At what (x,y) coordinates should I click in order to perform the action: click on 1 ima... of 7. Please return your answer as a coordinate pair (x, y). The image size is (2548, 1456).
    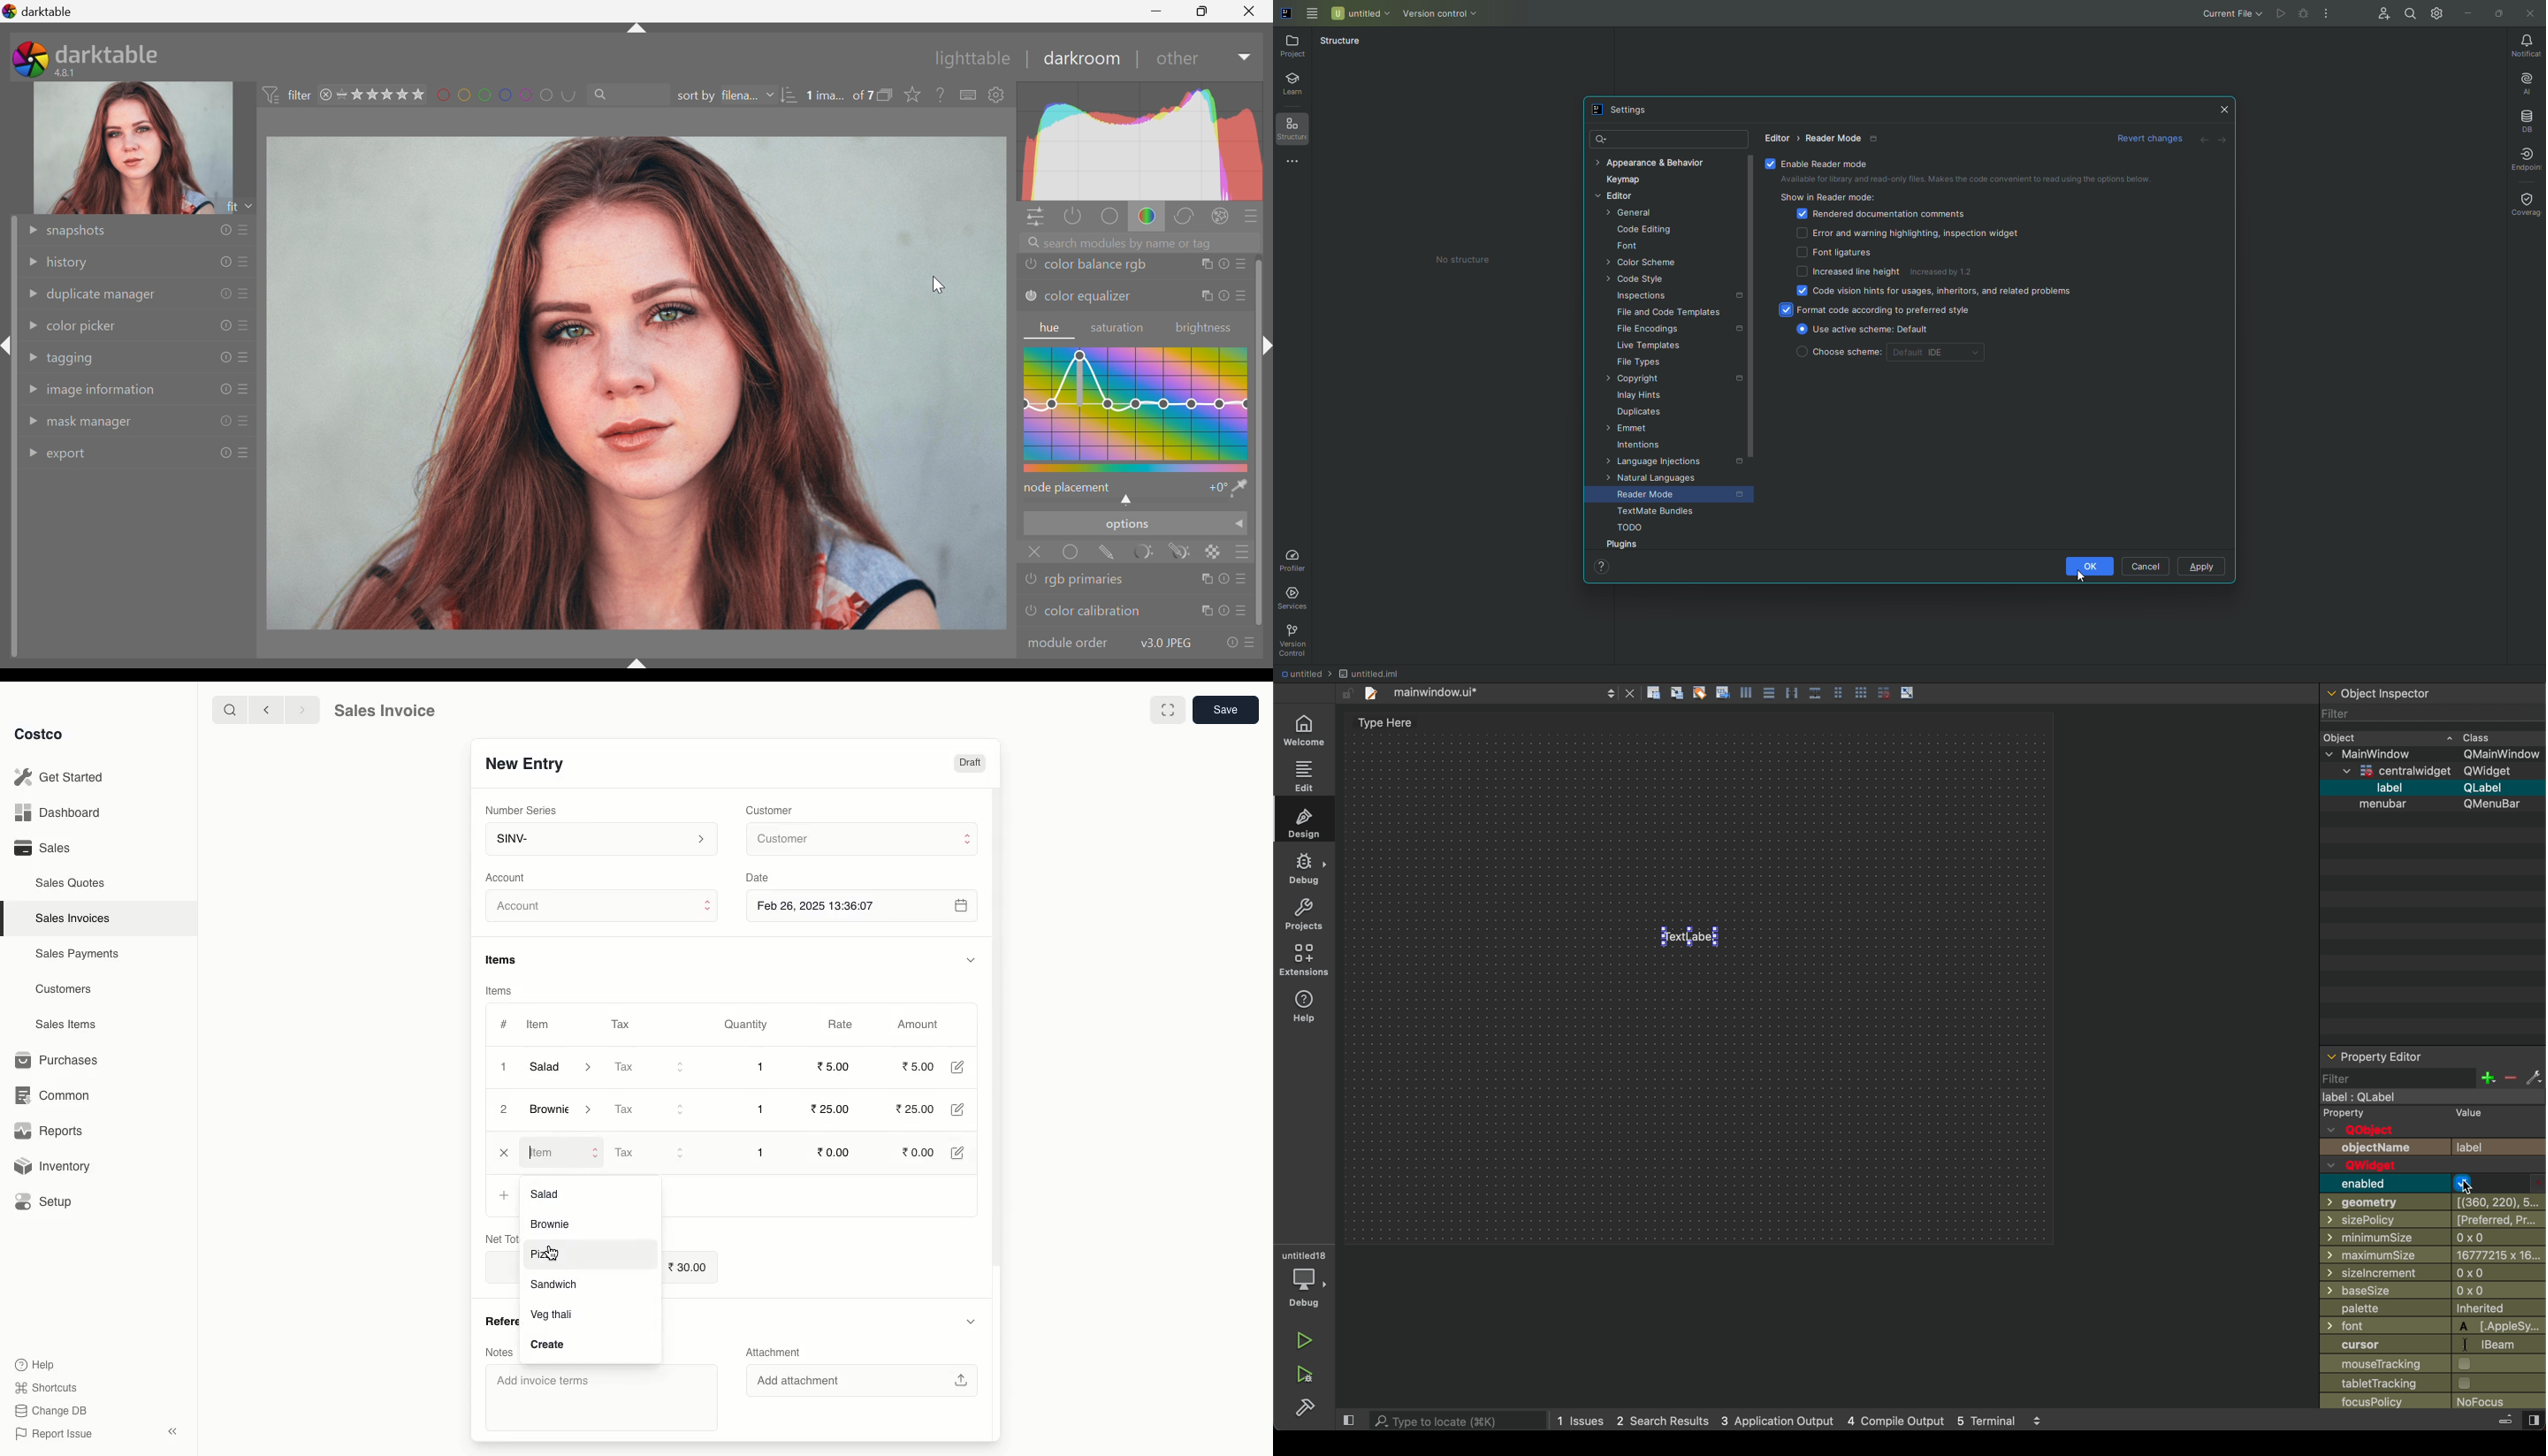
    Looking at the image, I should click on (840, 95).